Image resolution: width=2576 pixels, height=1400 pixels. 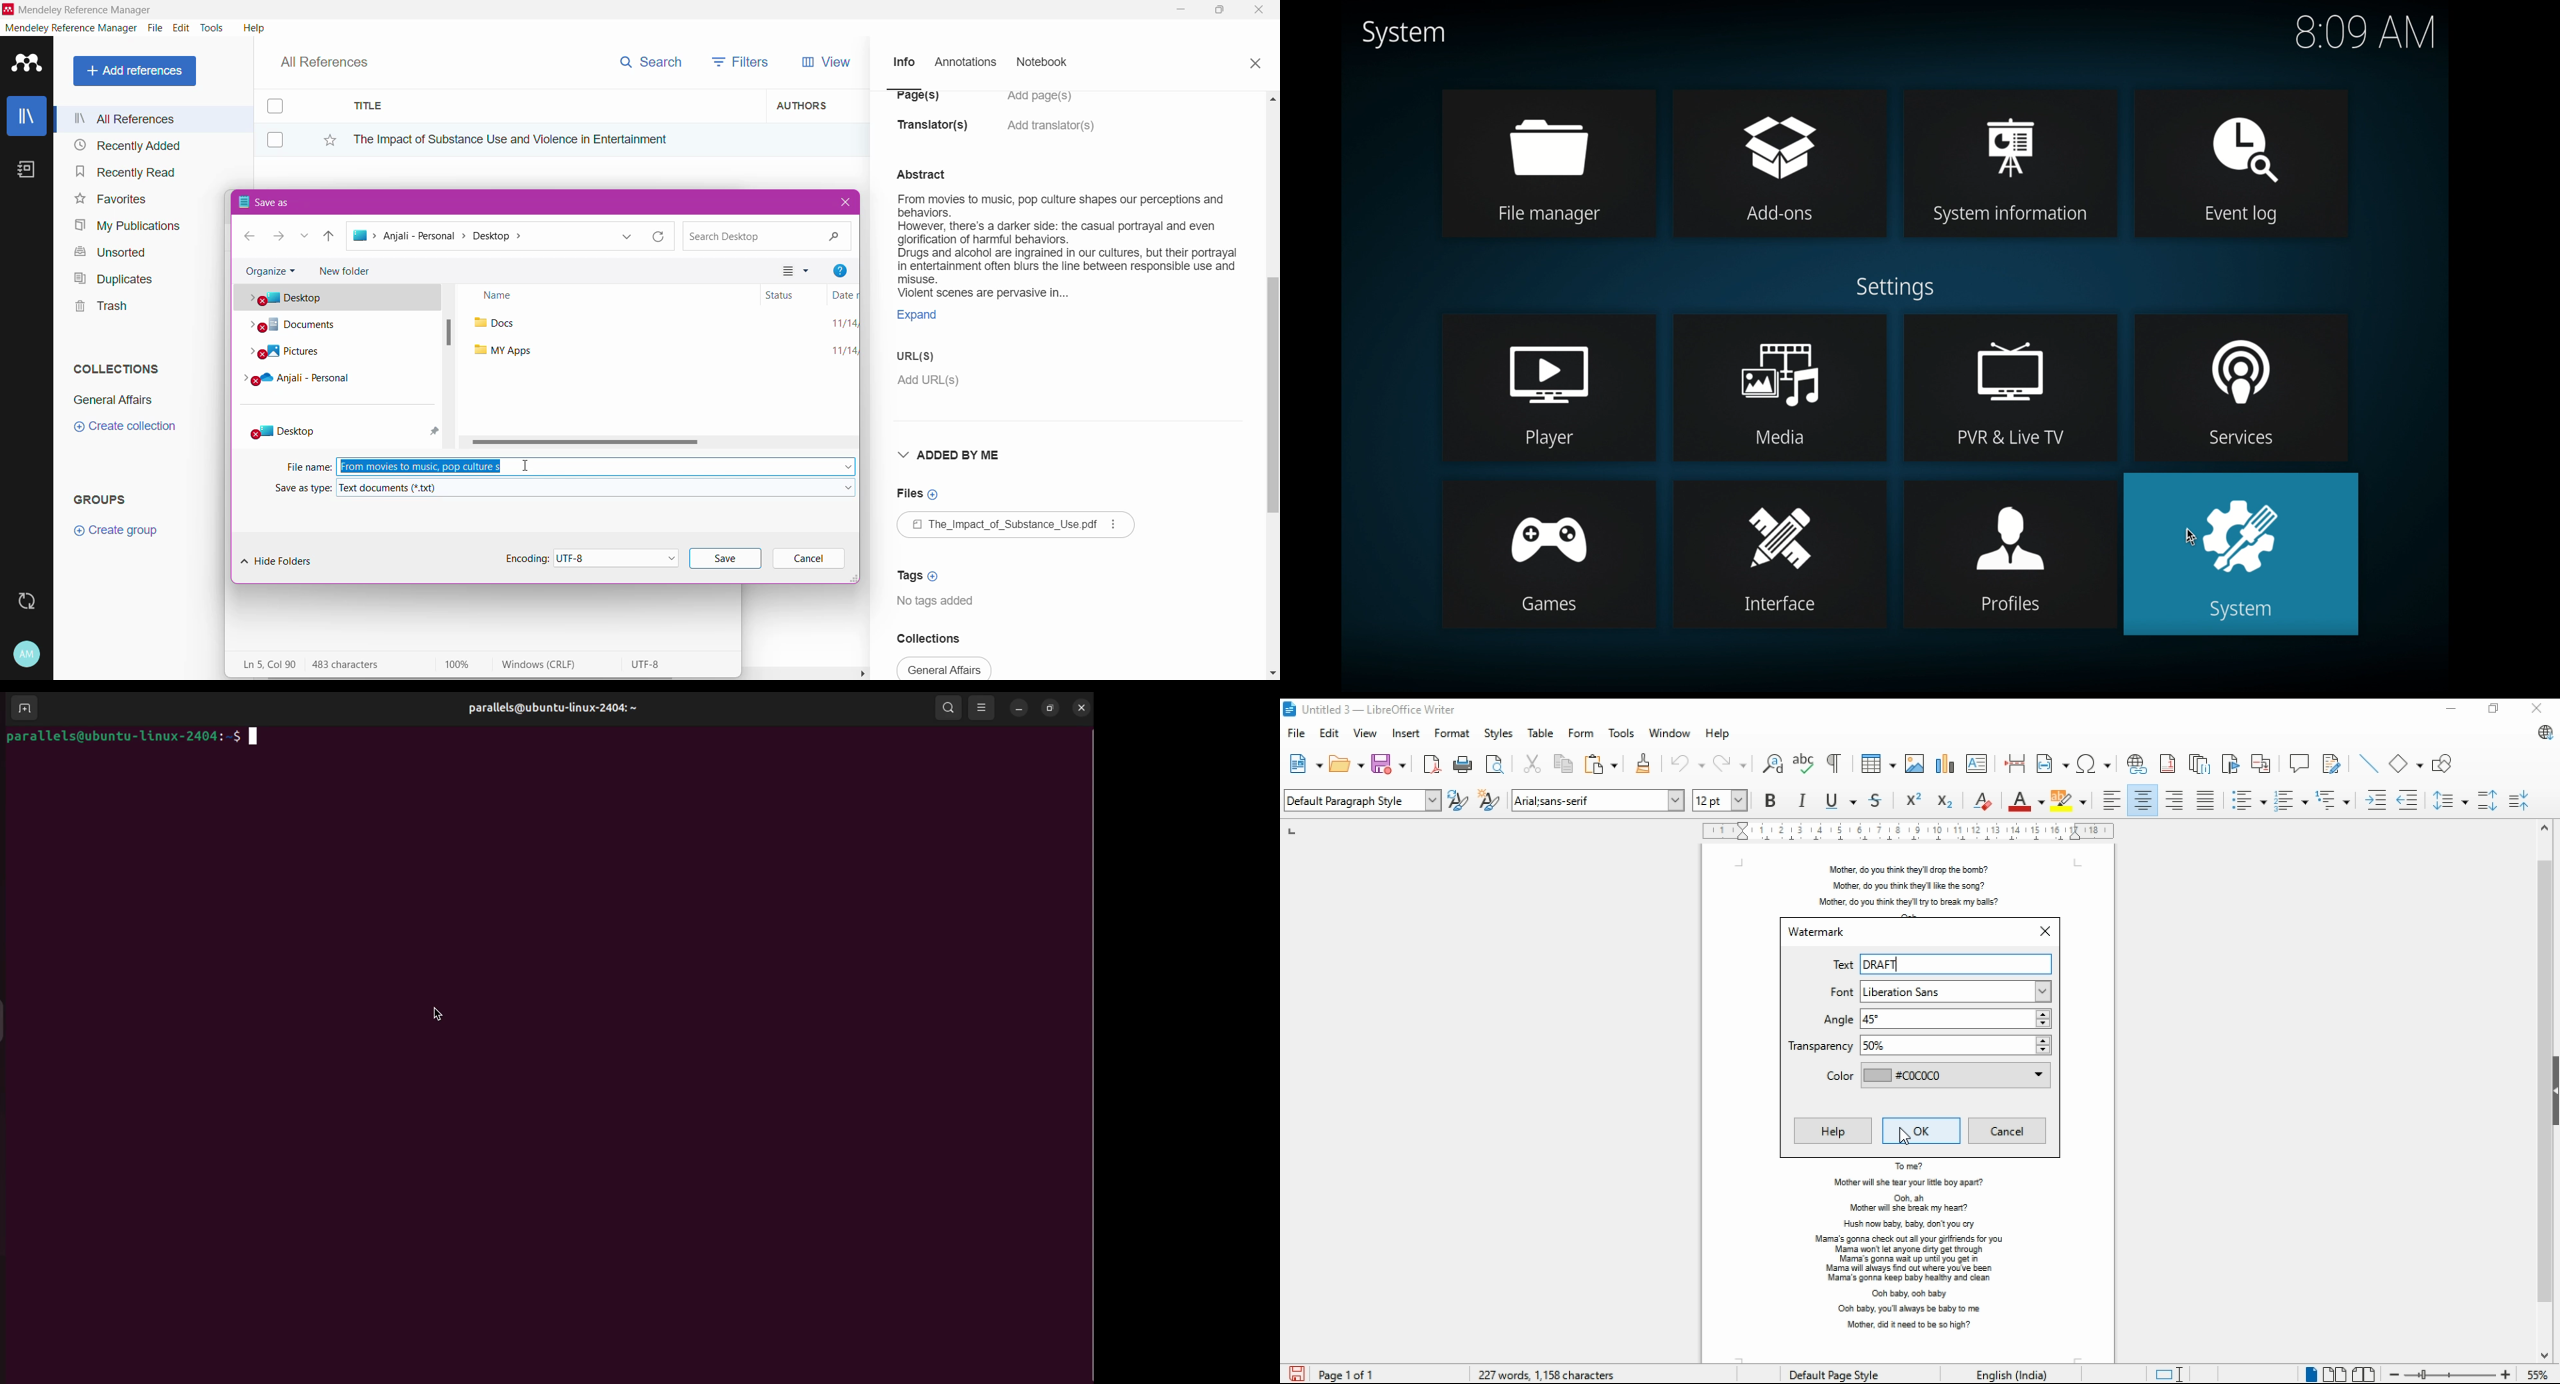 What do you see at coordinates (1501, 733) in the screenshot?
I see `styles` at bounding box center [1501, 733].